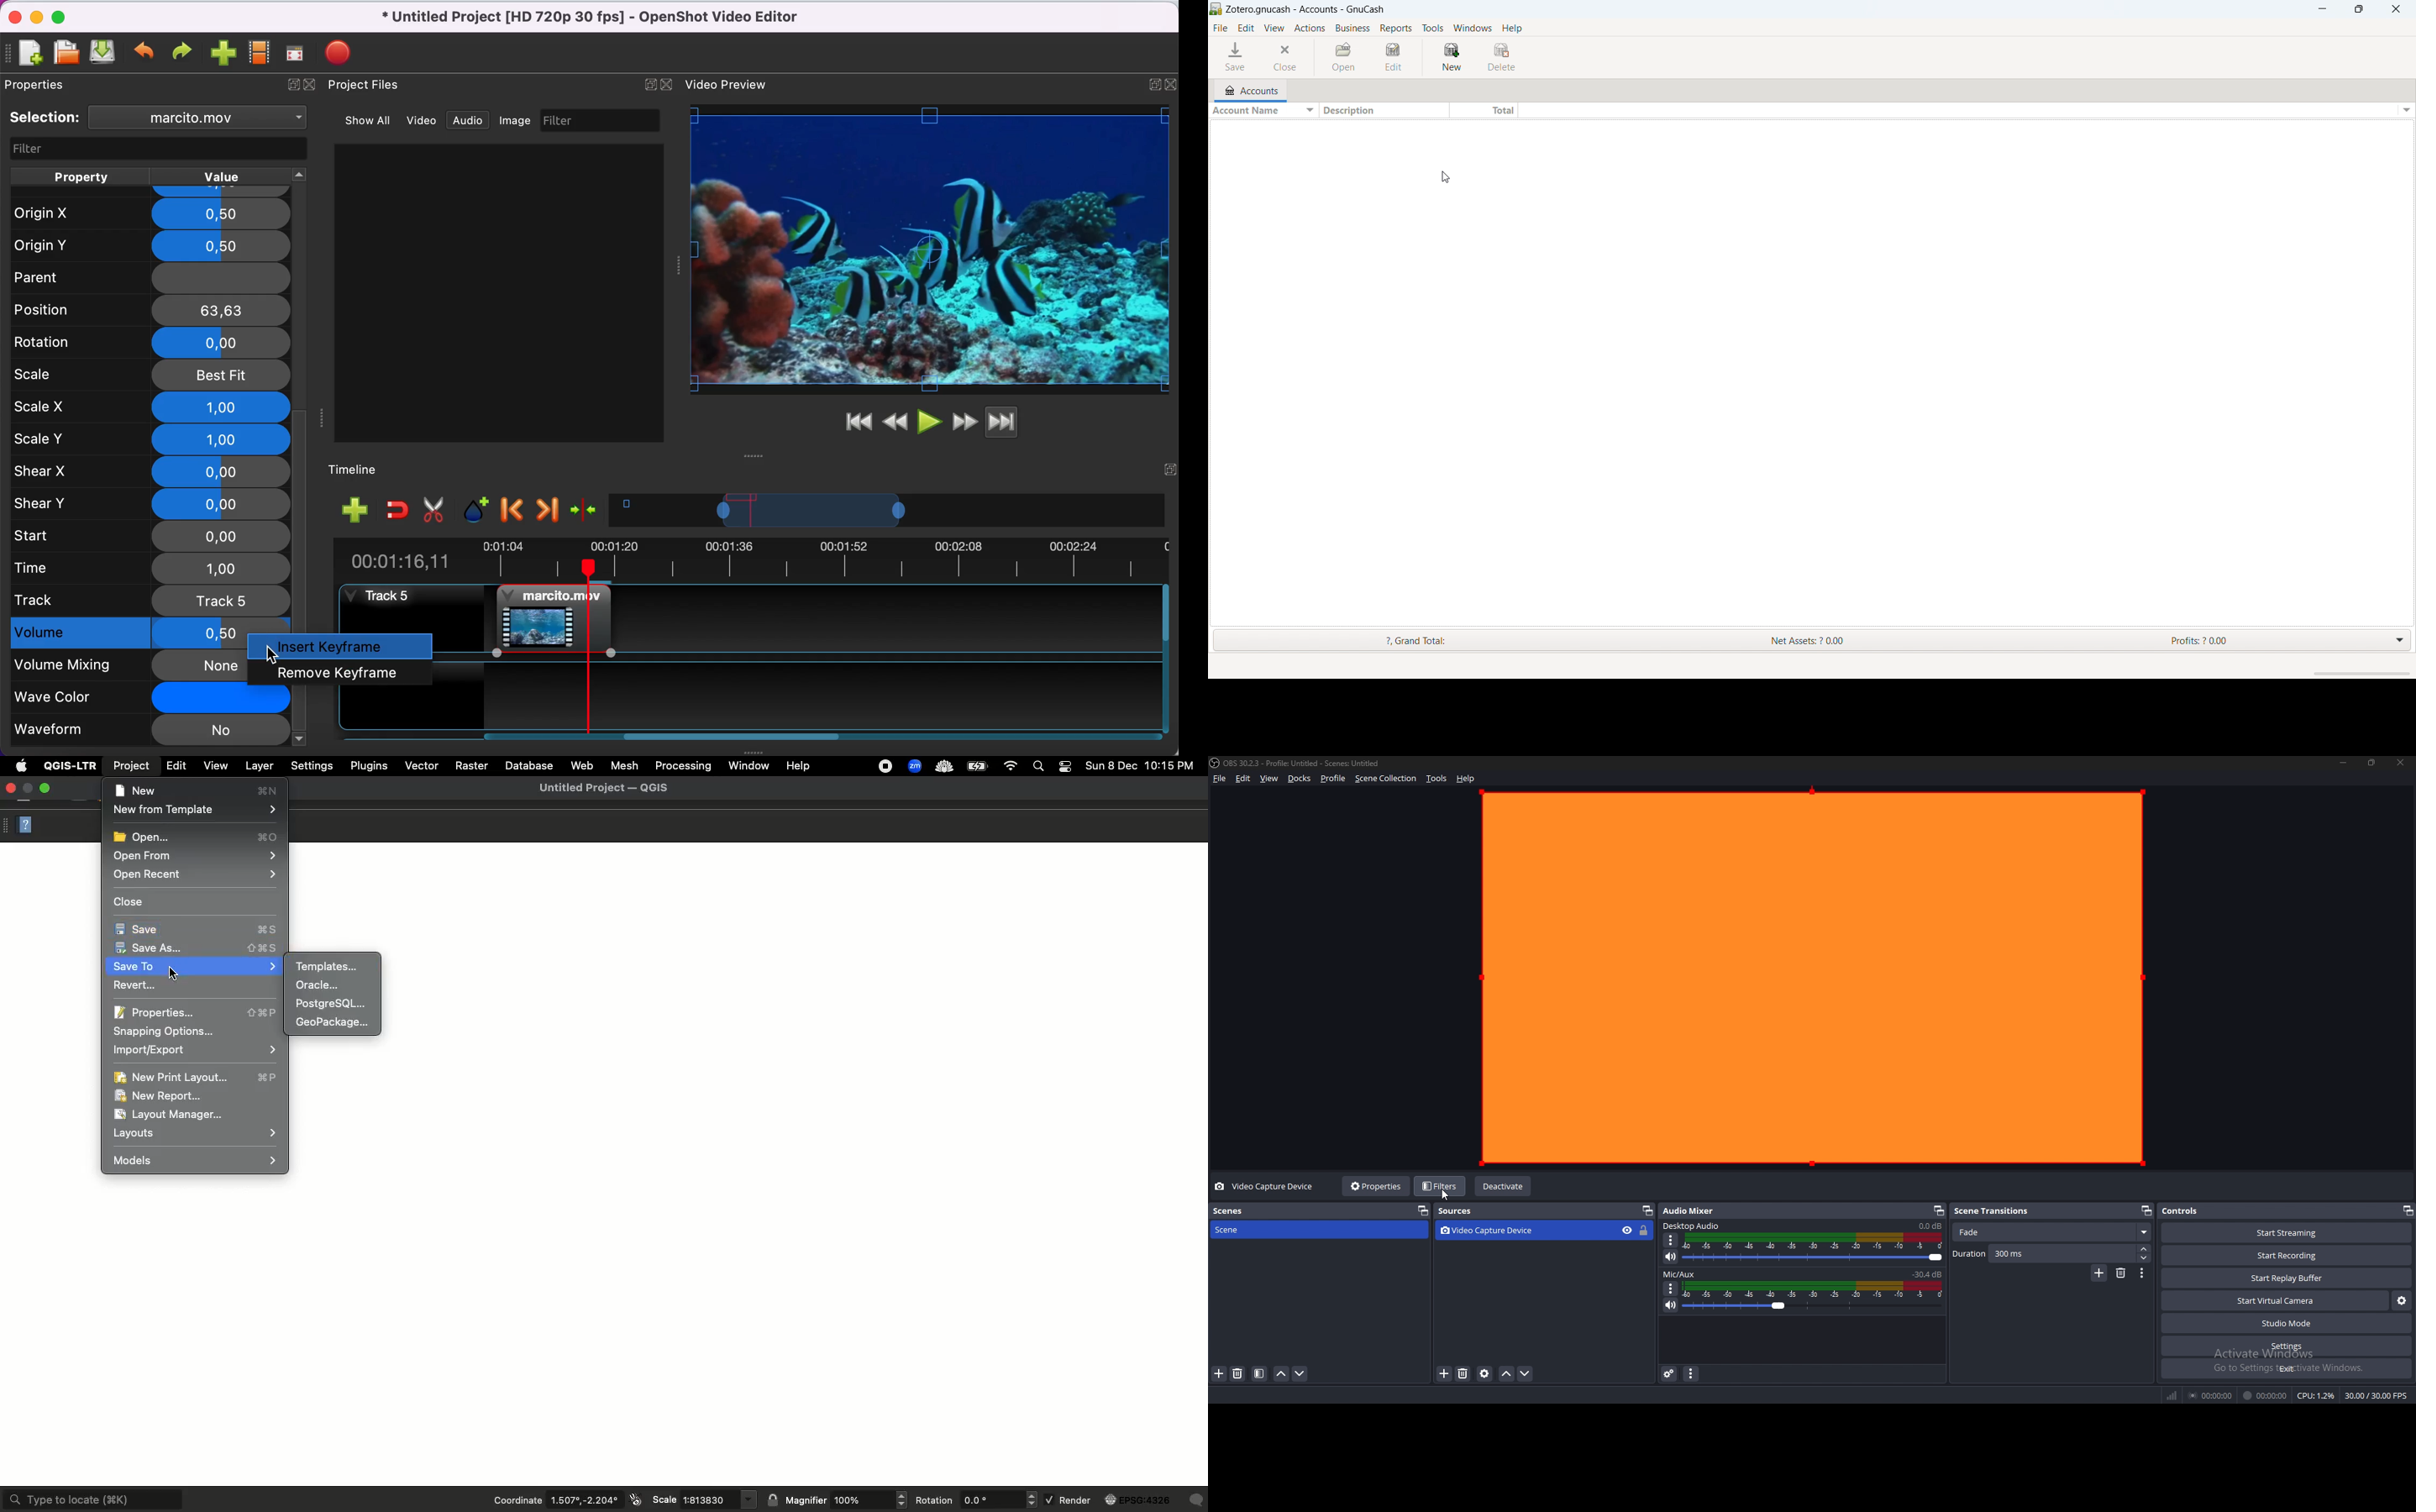  What do you see at coordinates (1395, 57) in the screenshot?
I see `edit` at bounding box center [1395, 57].